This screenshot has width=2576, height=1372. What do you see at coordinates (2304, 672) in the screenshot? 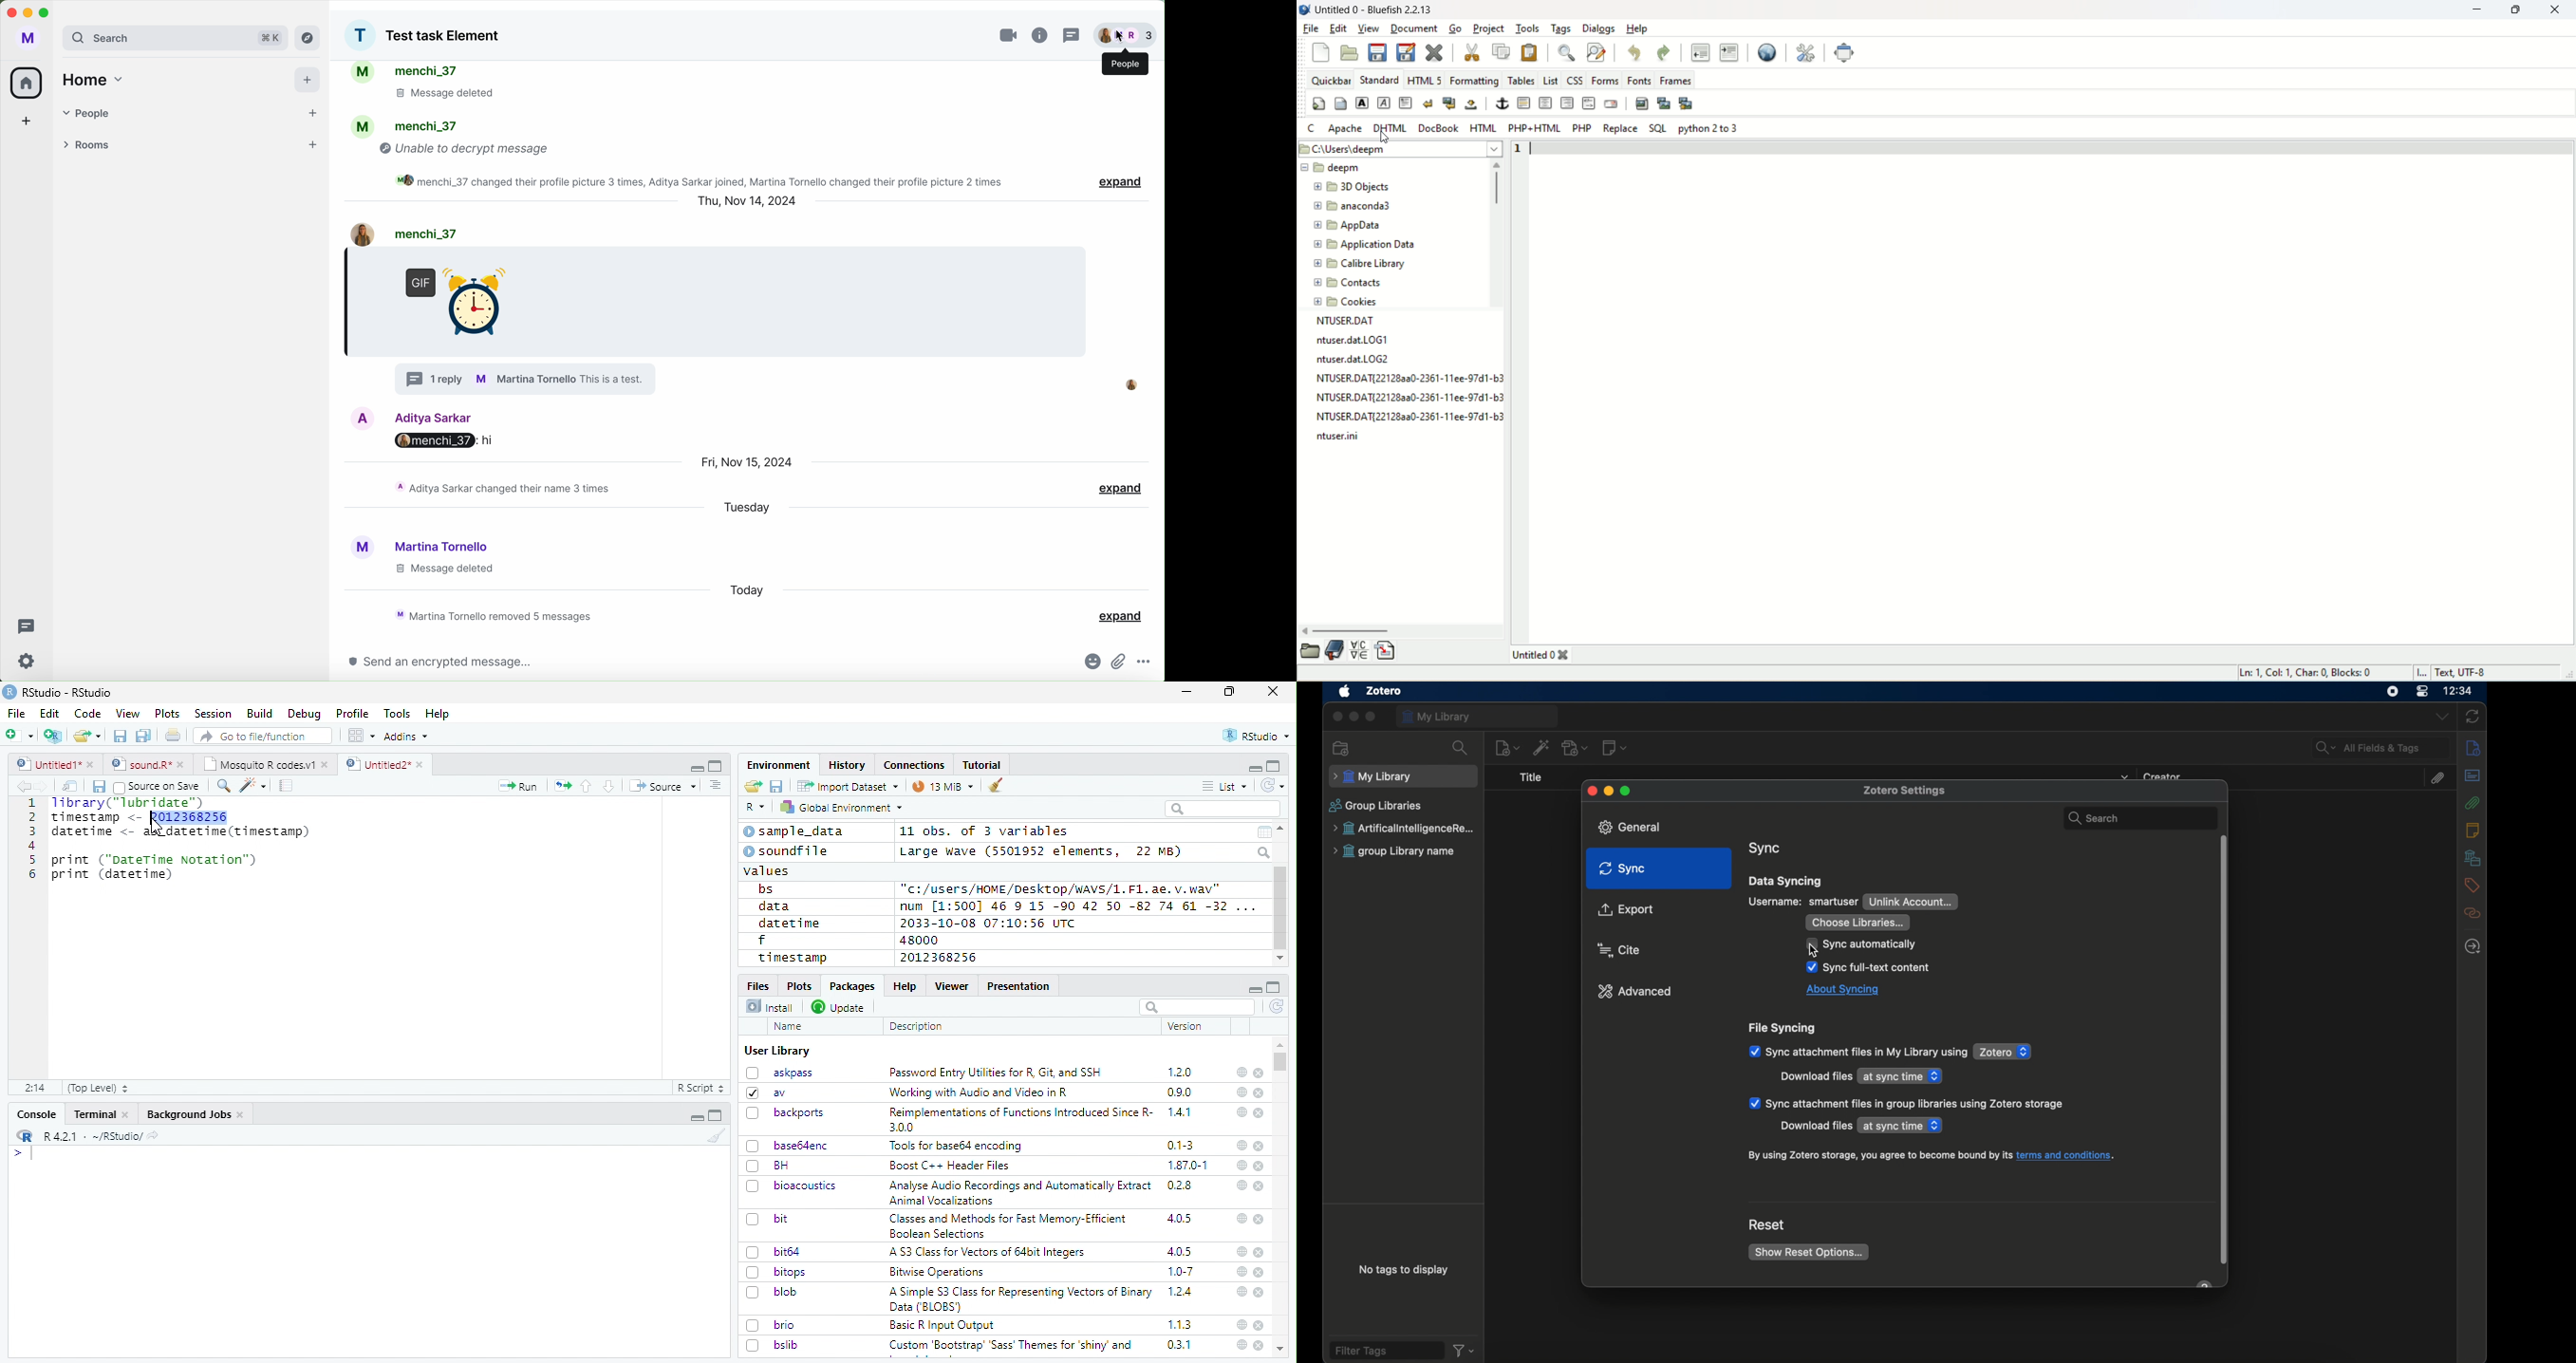
I see `ln, col, char, blocks` at bounding box center [2304, 672].